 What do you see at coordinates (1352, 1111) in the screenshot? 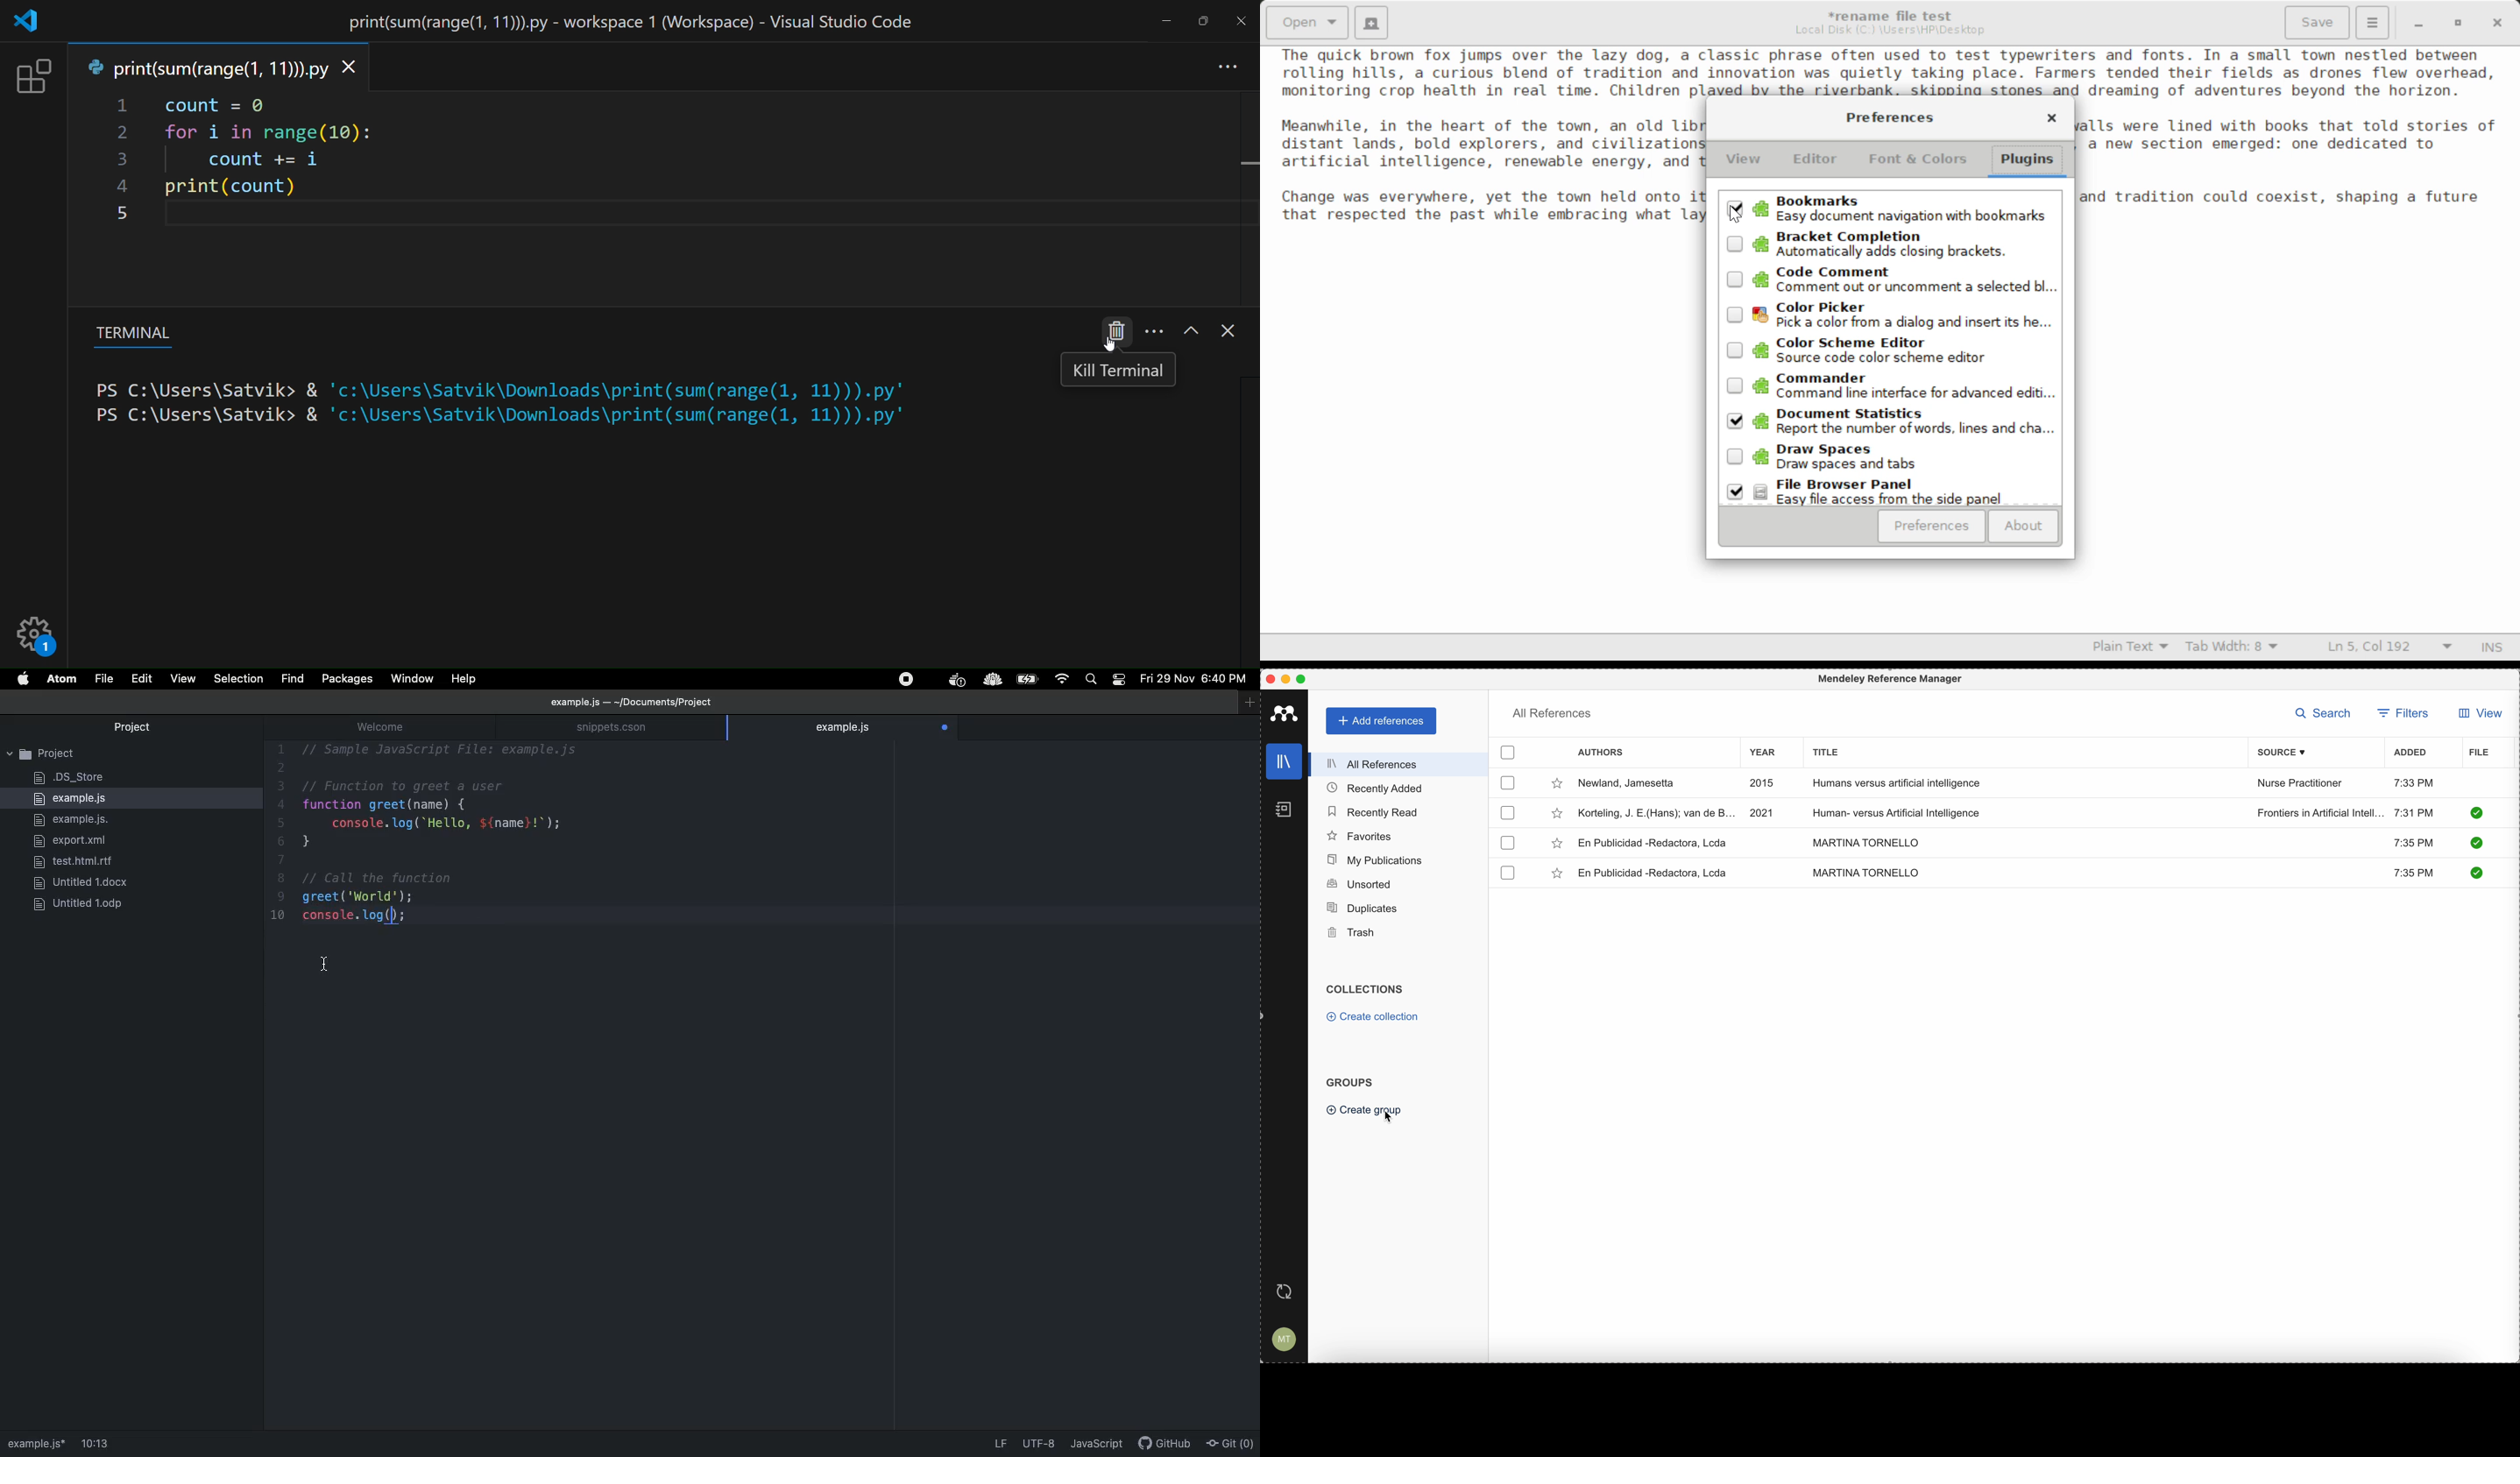
I see `click on create group` at bounding box center [1352, 1111].